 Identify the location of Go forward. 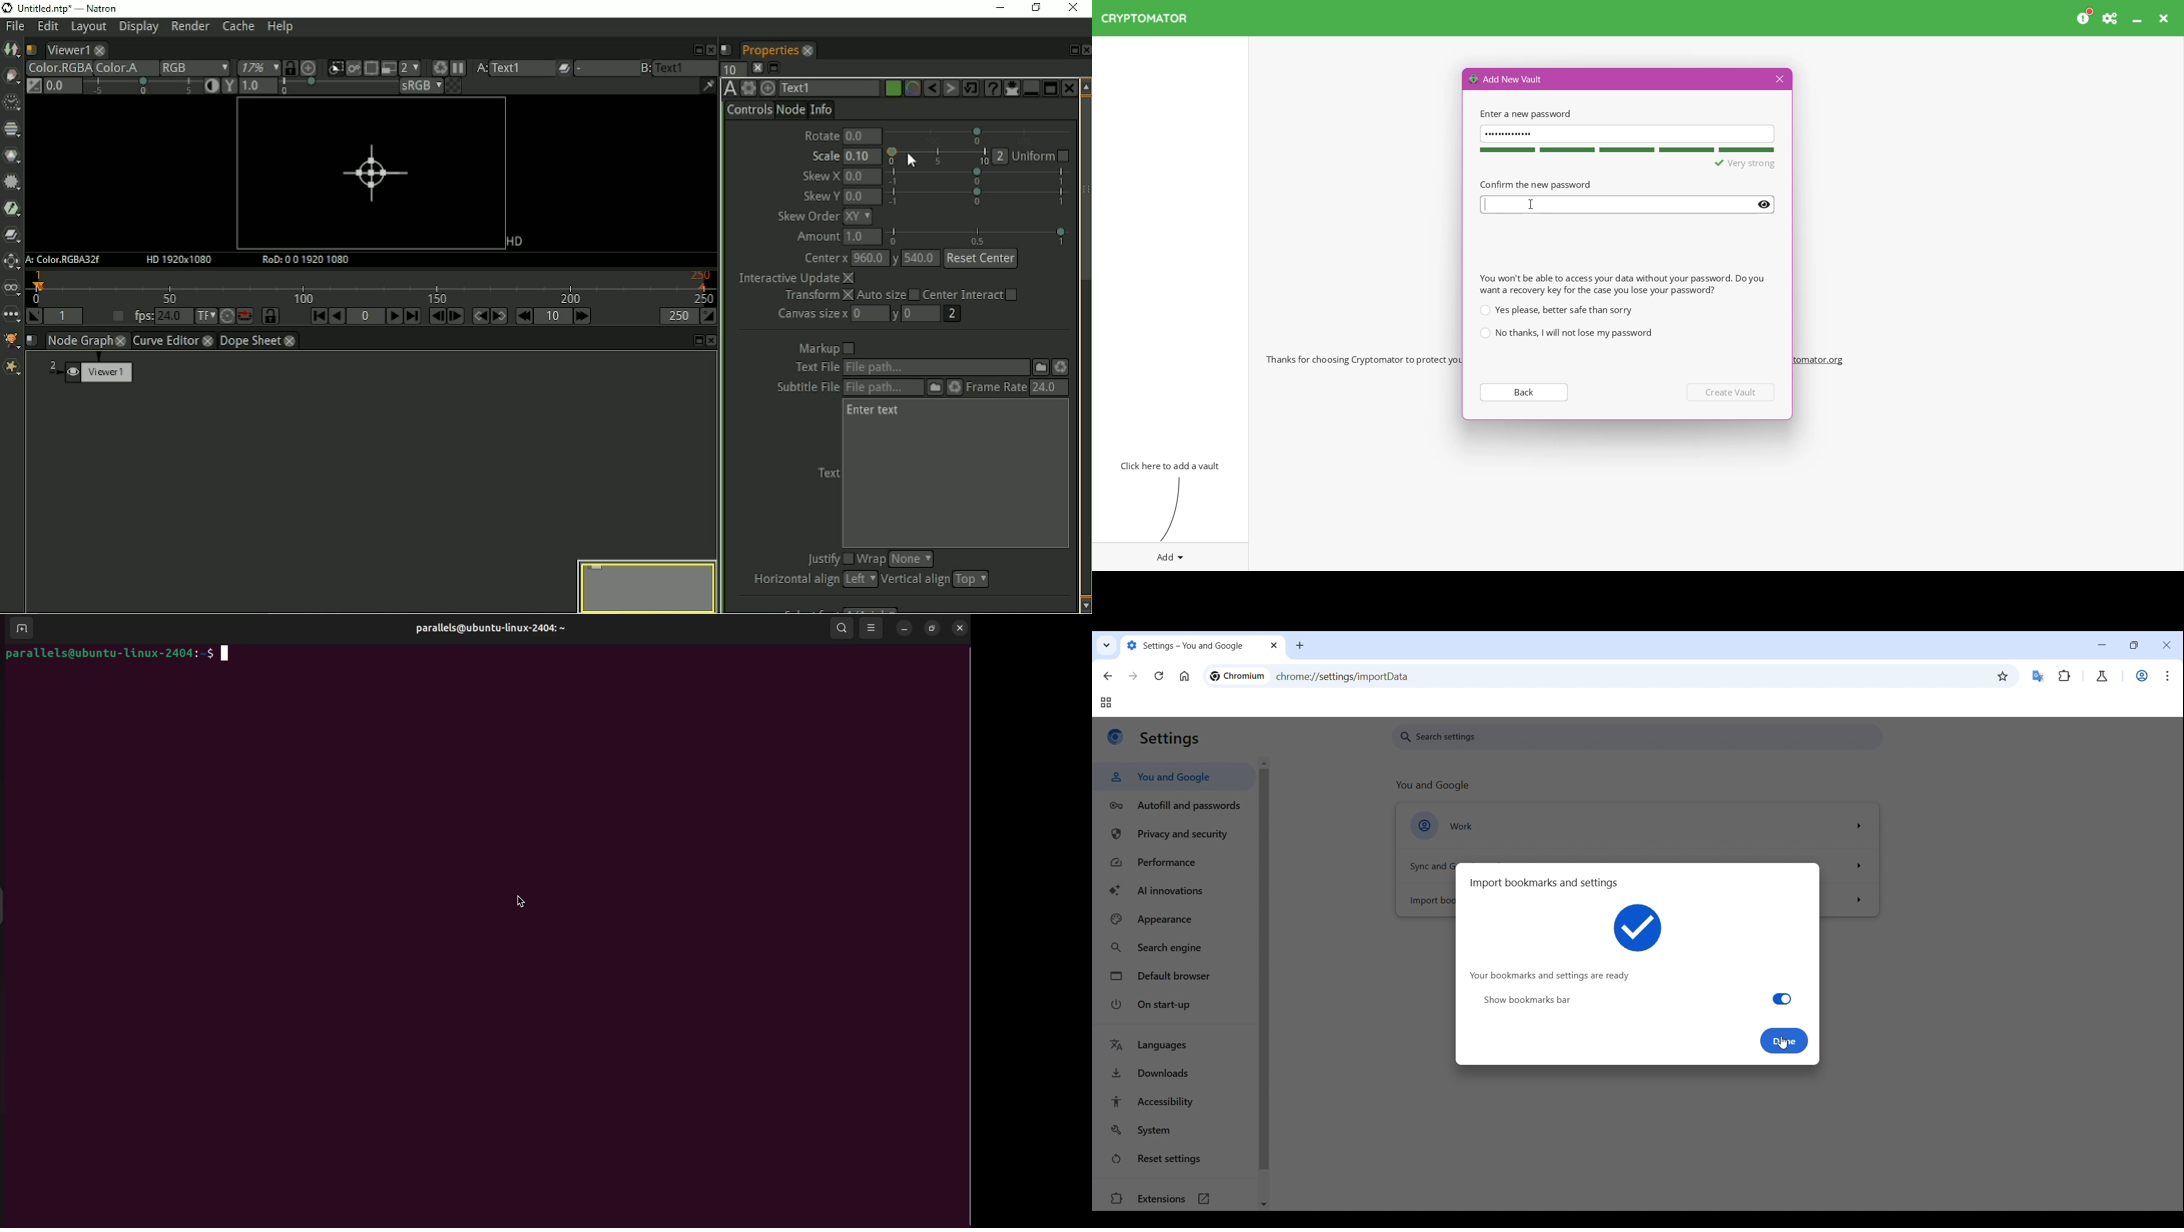
(1134, 675).